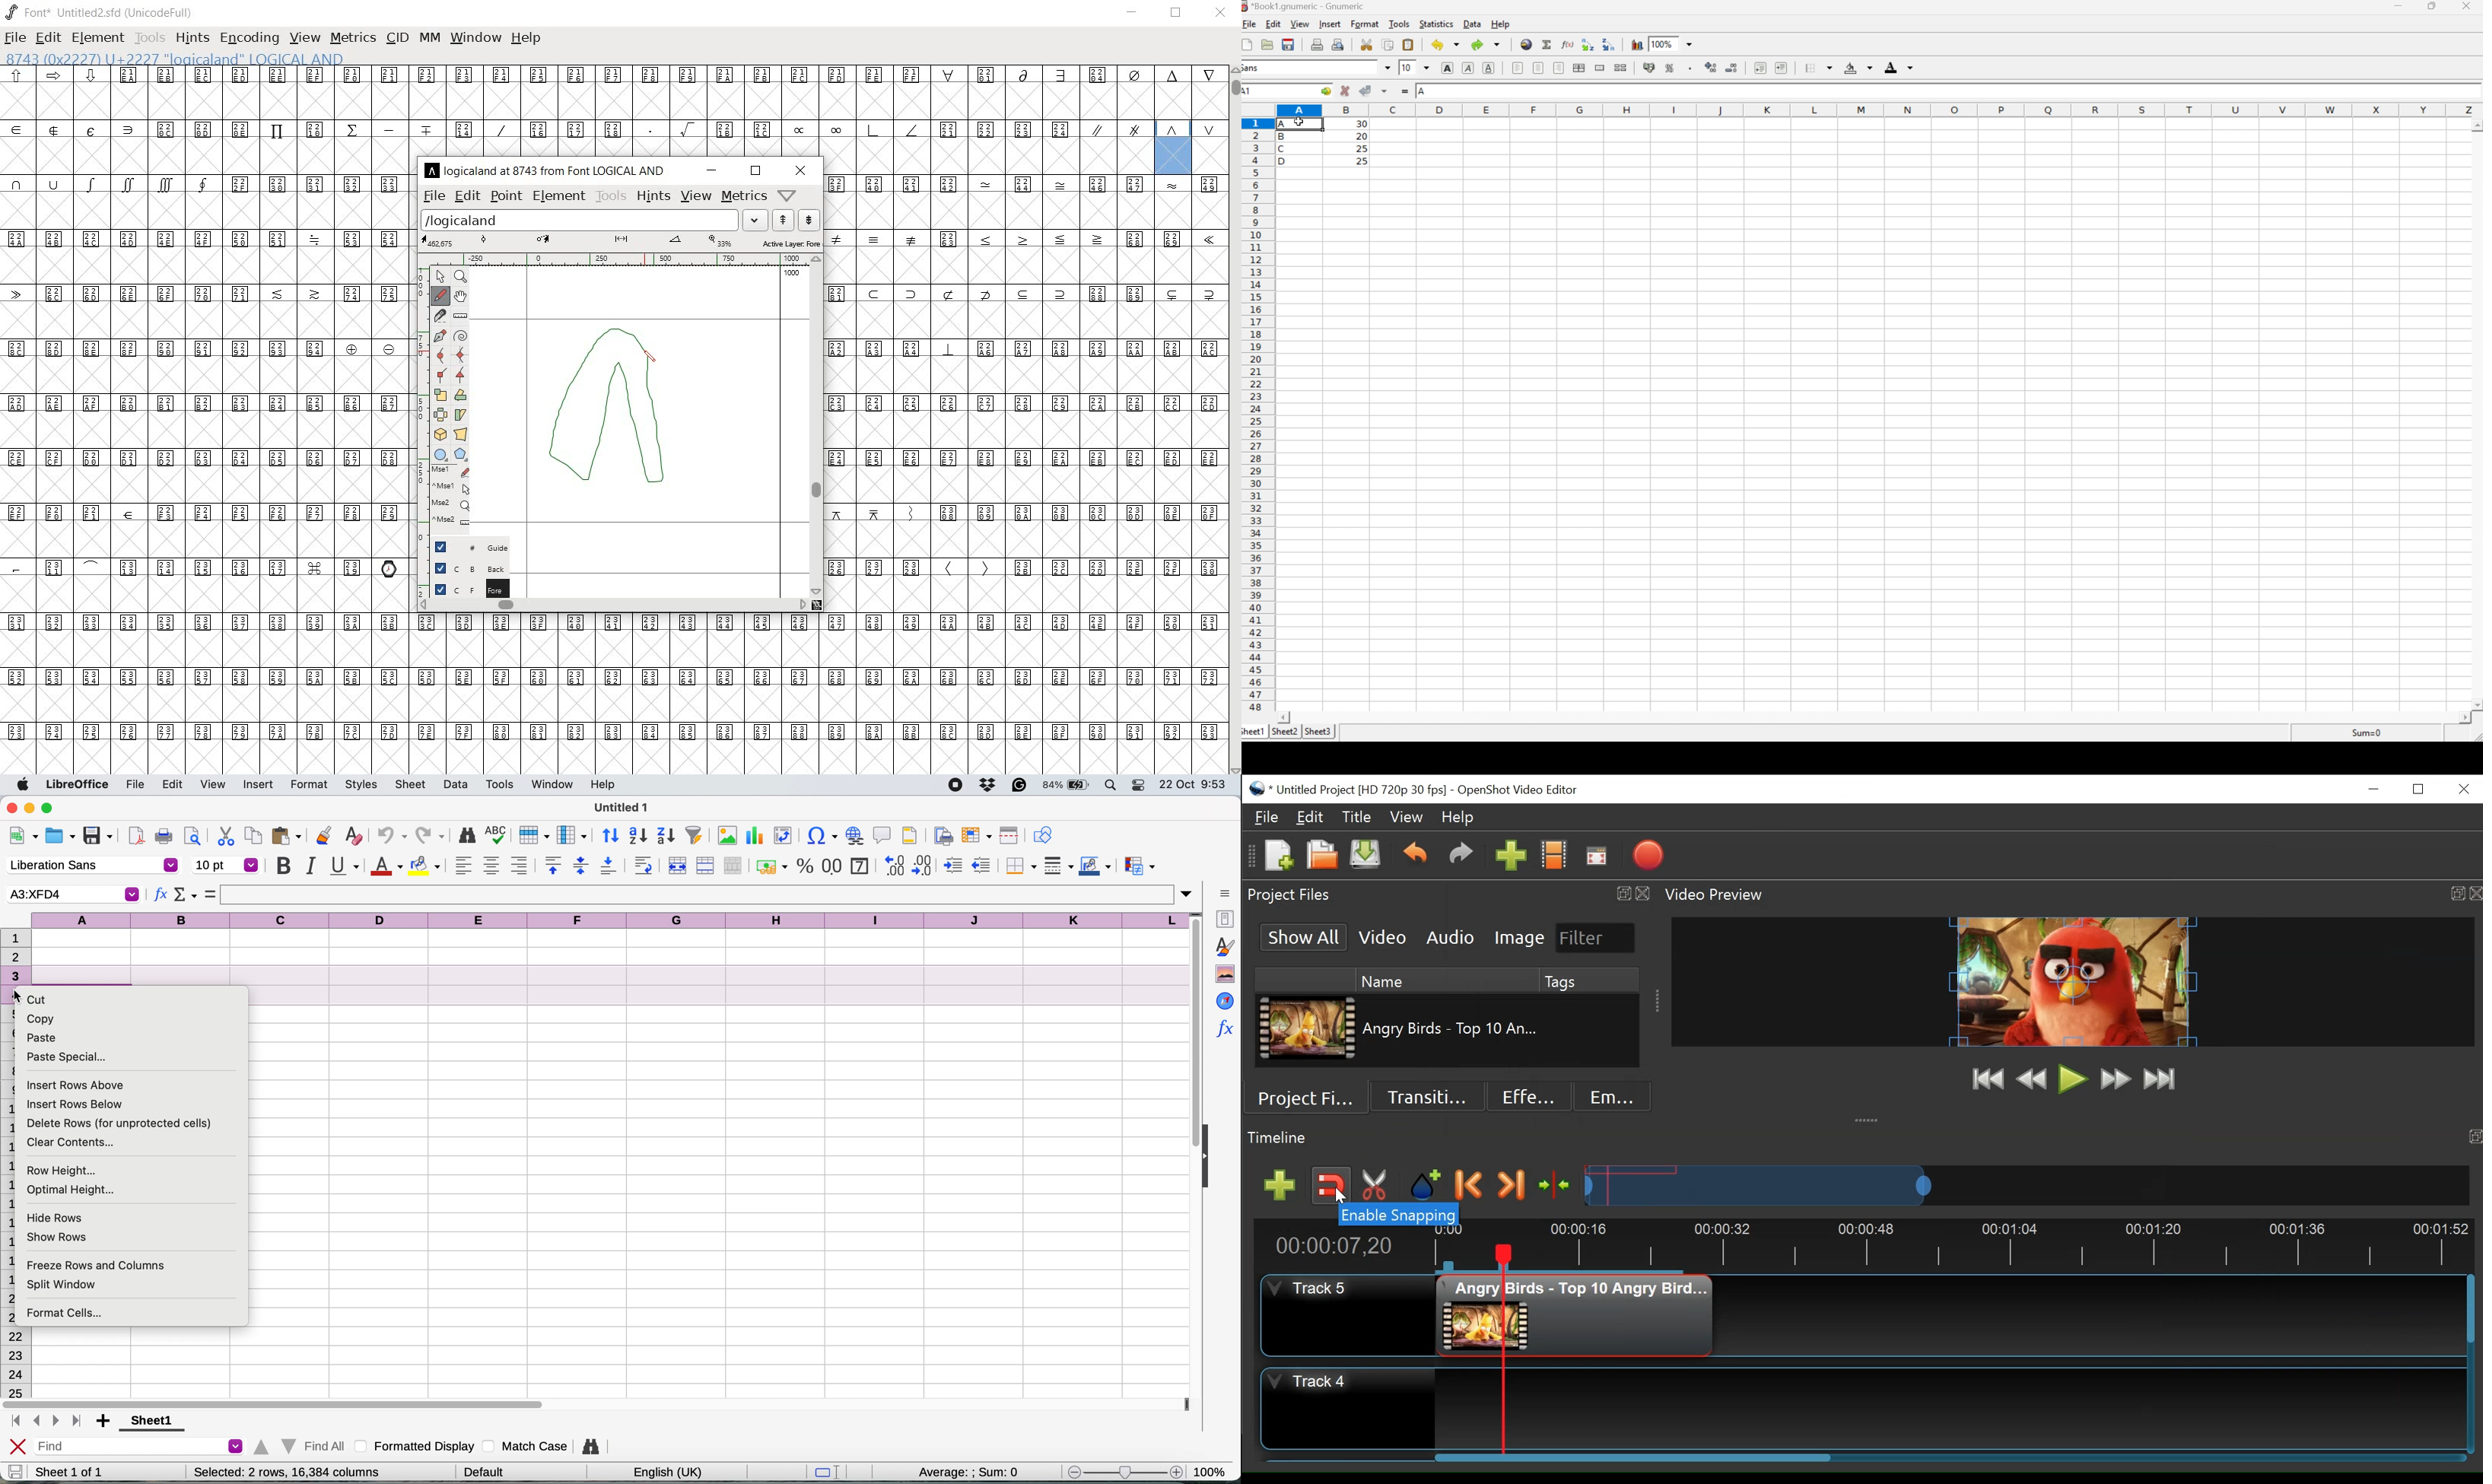  Describe the element at coordinates (1367, 857) in the screenshot. I see `New File` at that location.